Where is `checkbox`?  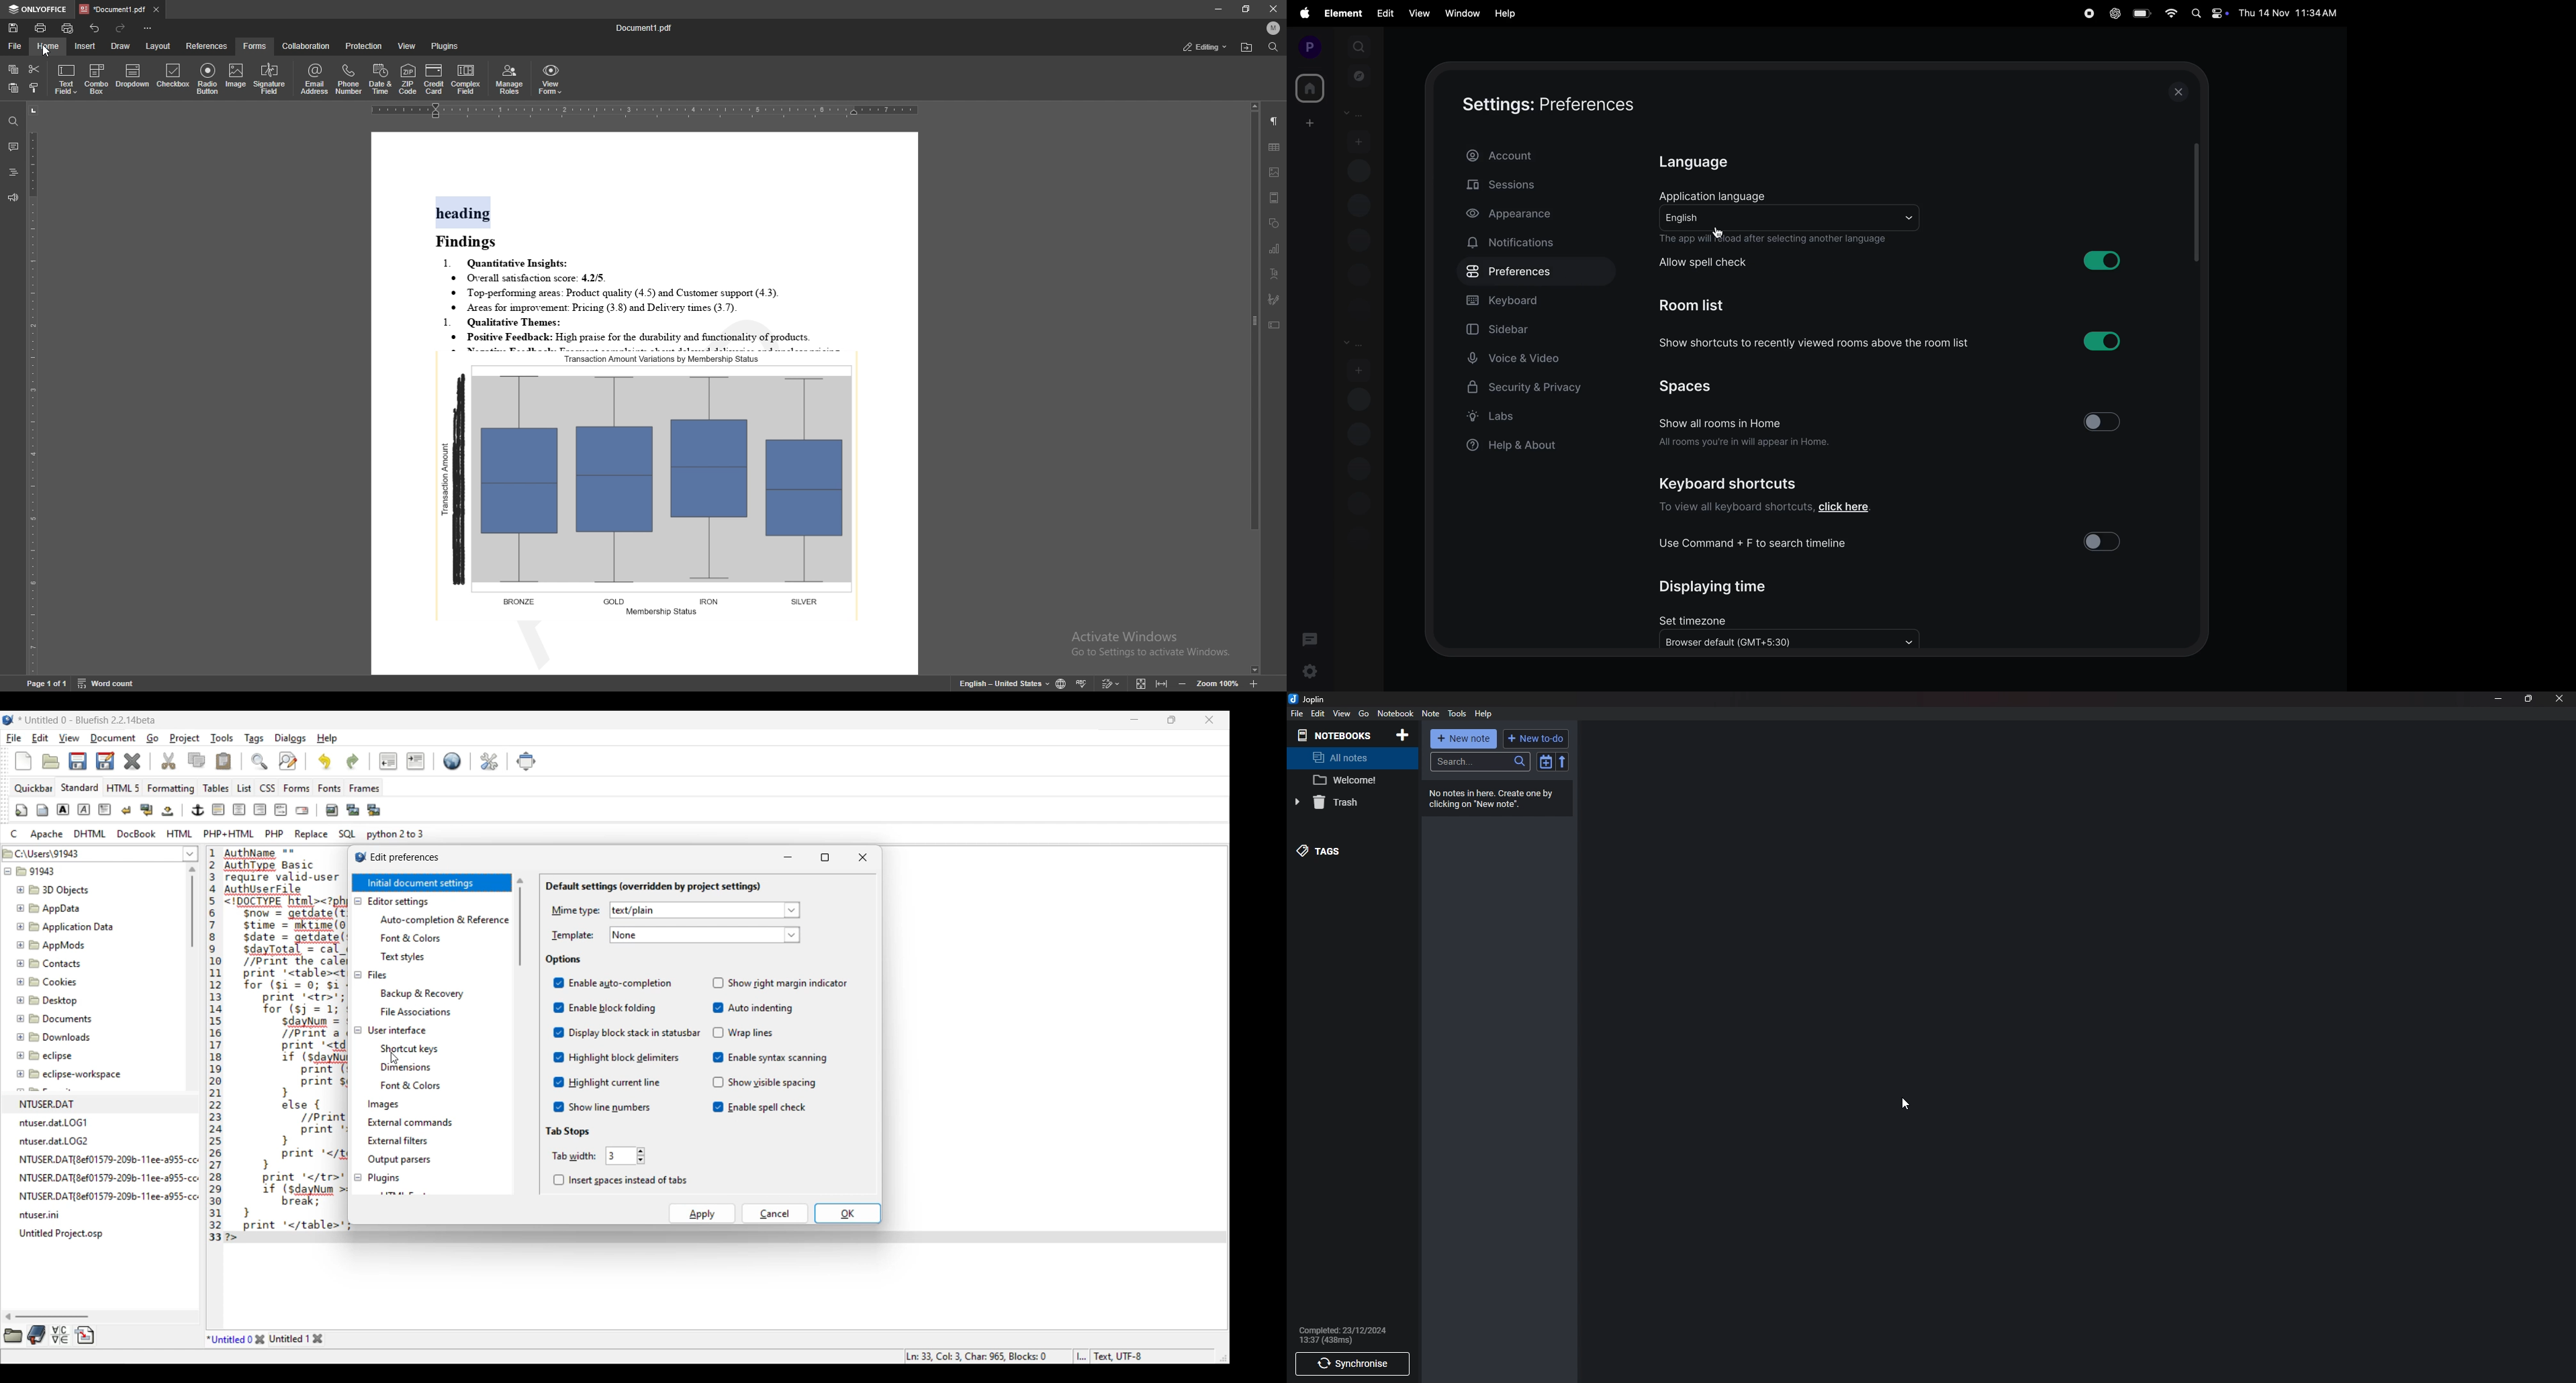 checkbox is located at coordinates (172, 78).